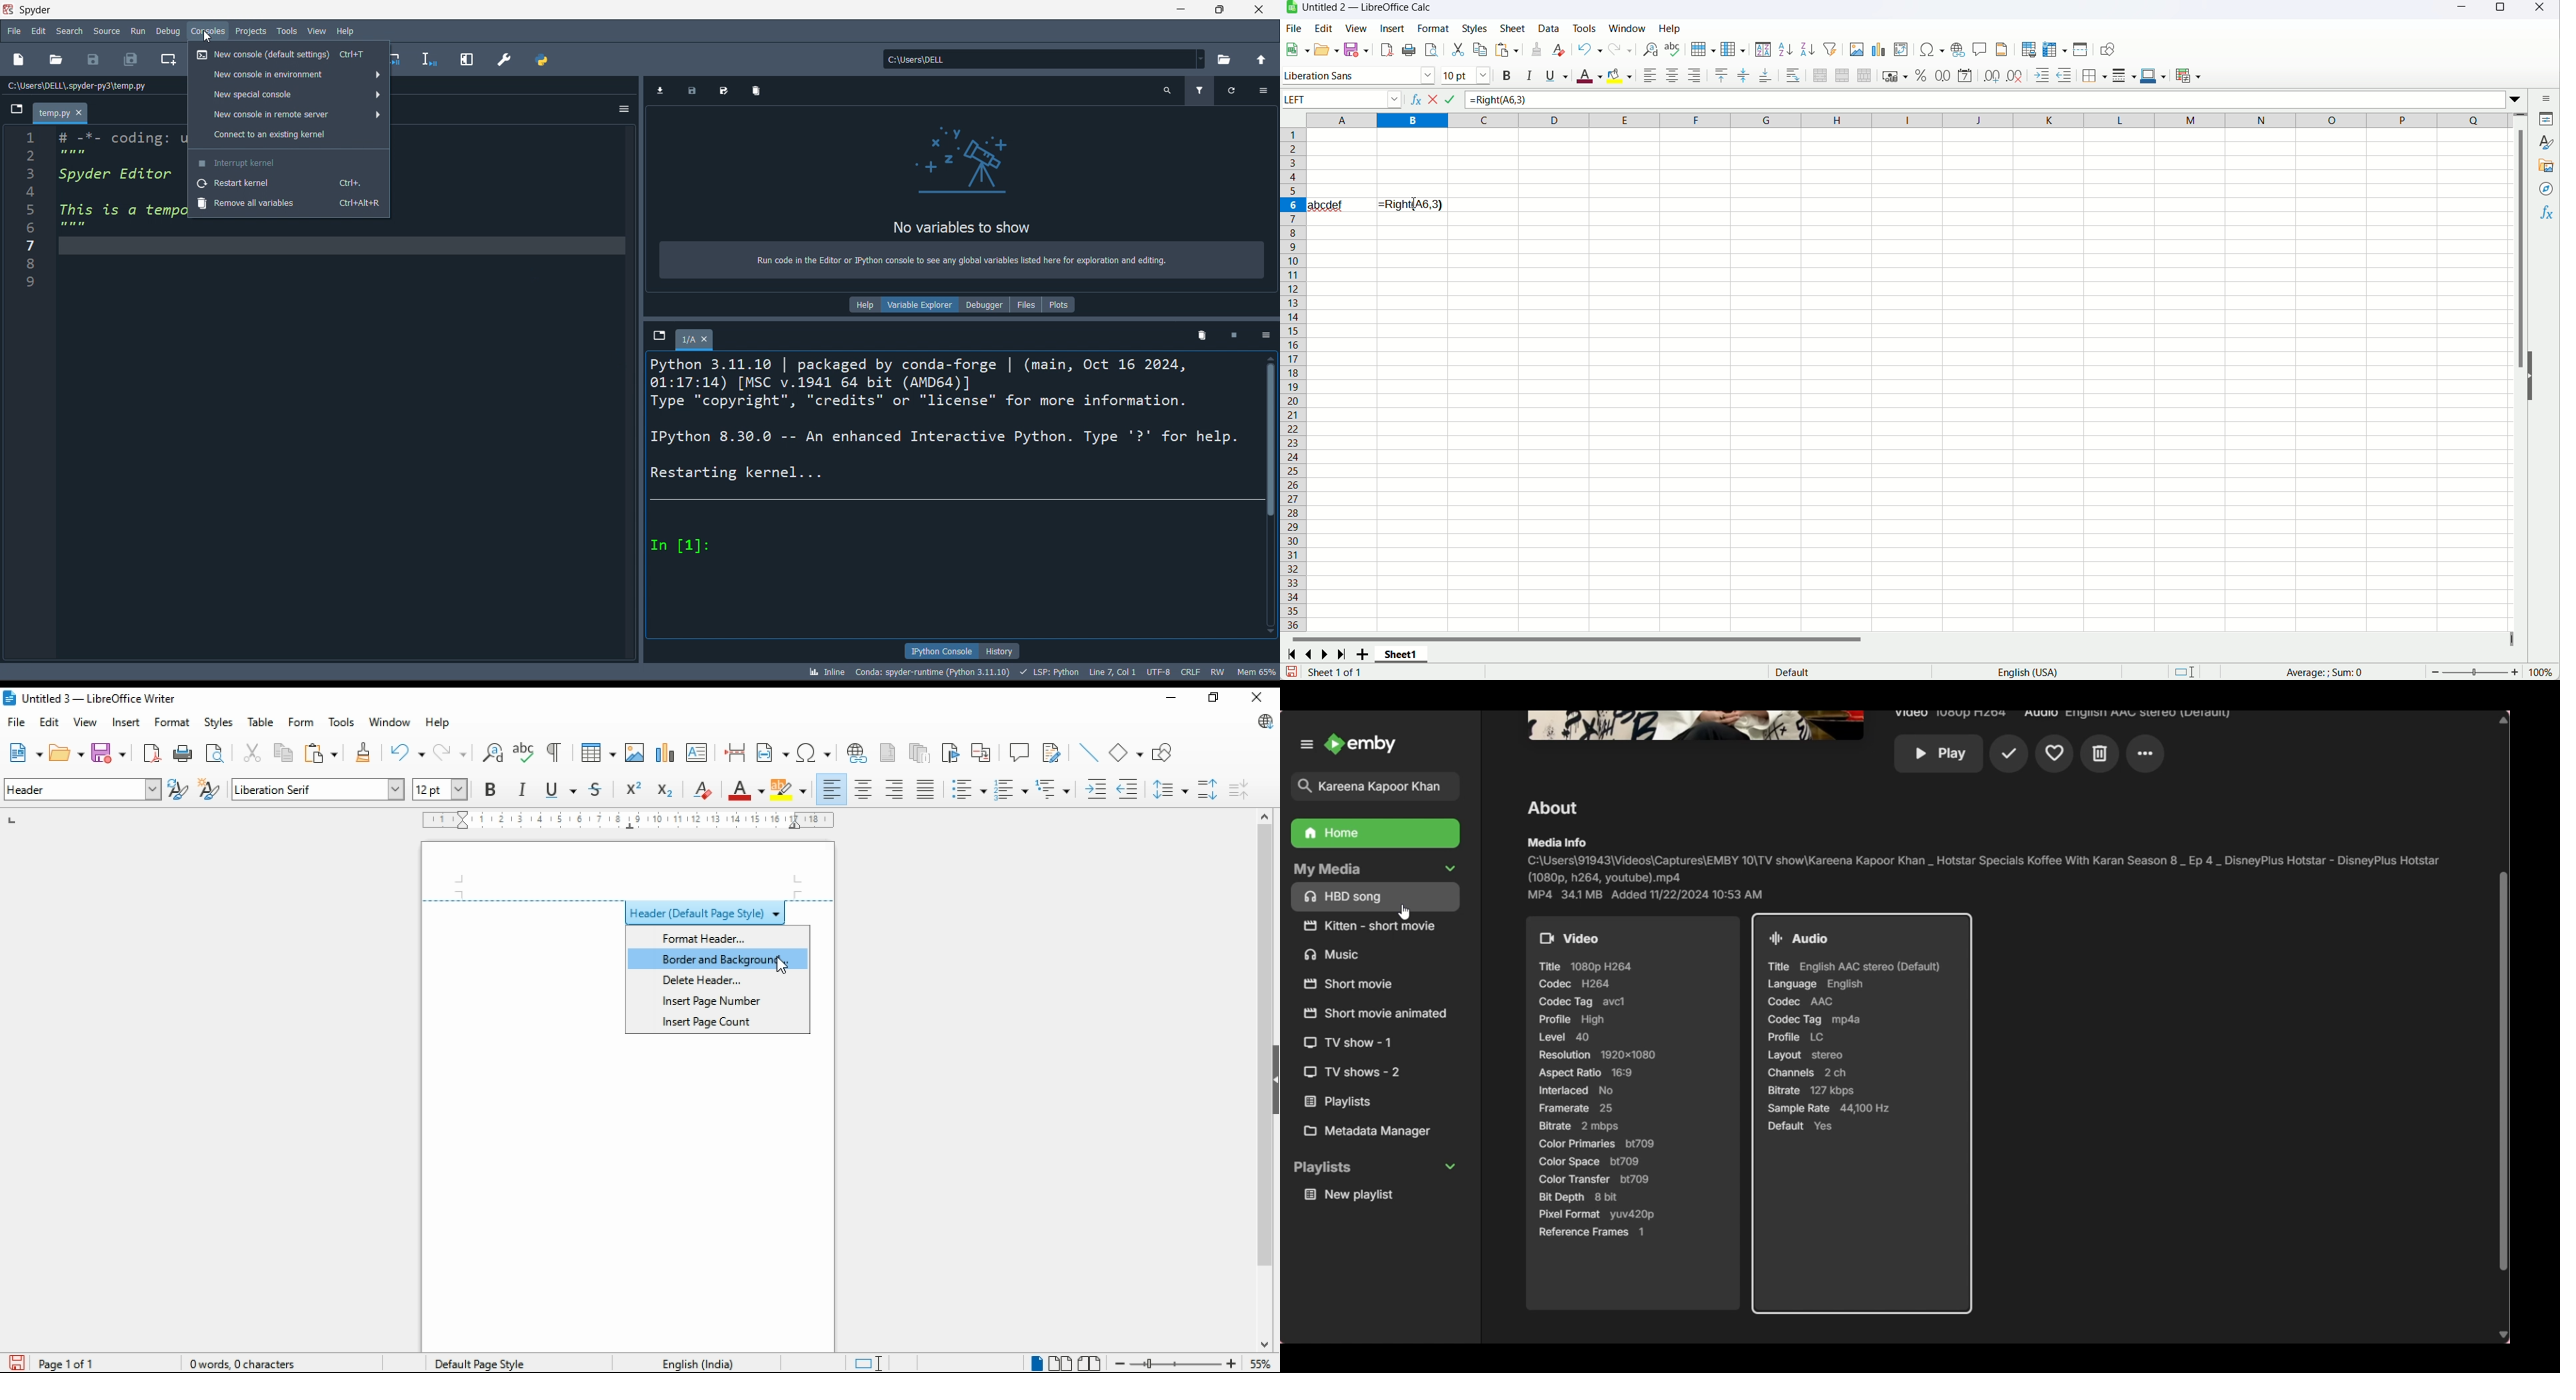  I want to click on scroll bat, so click(1272, 495).